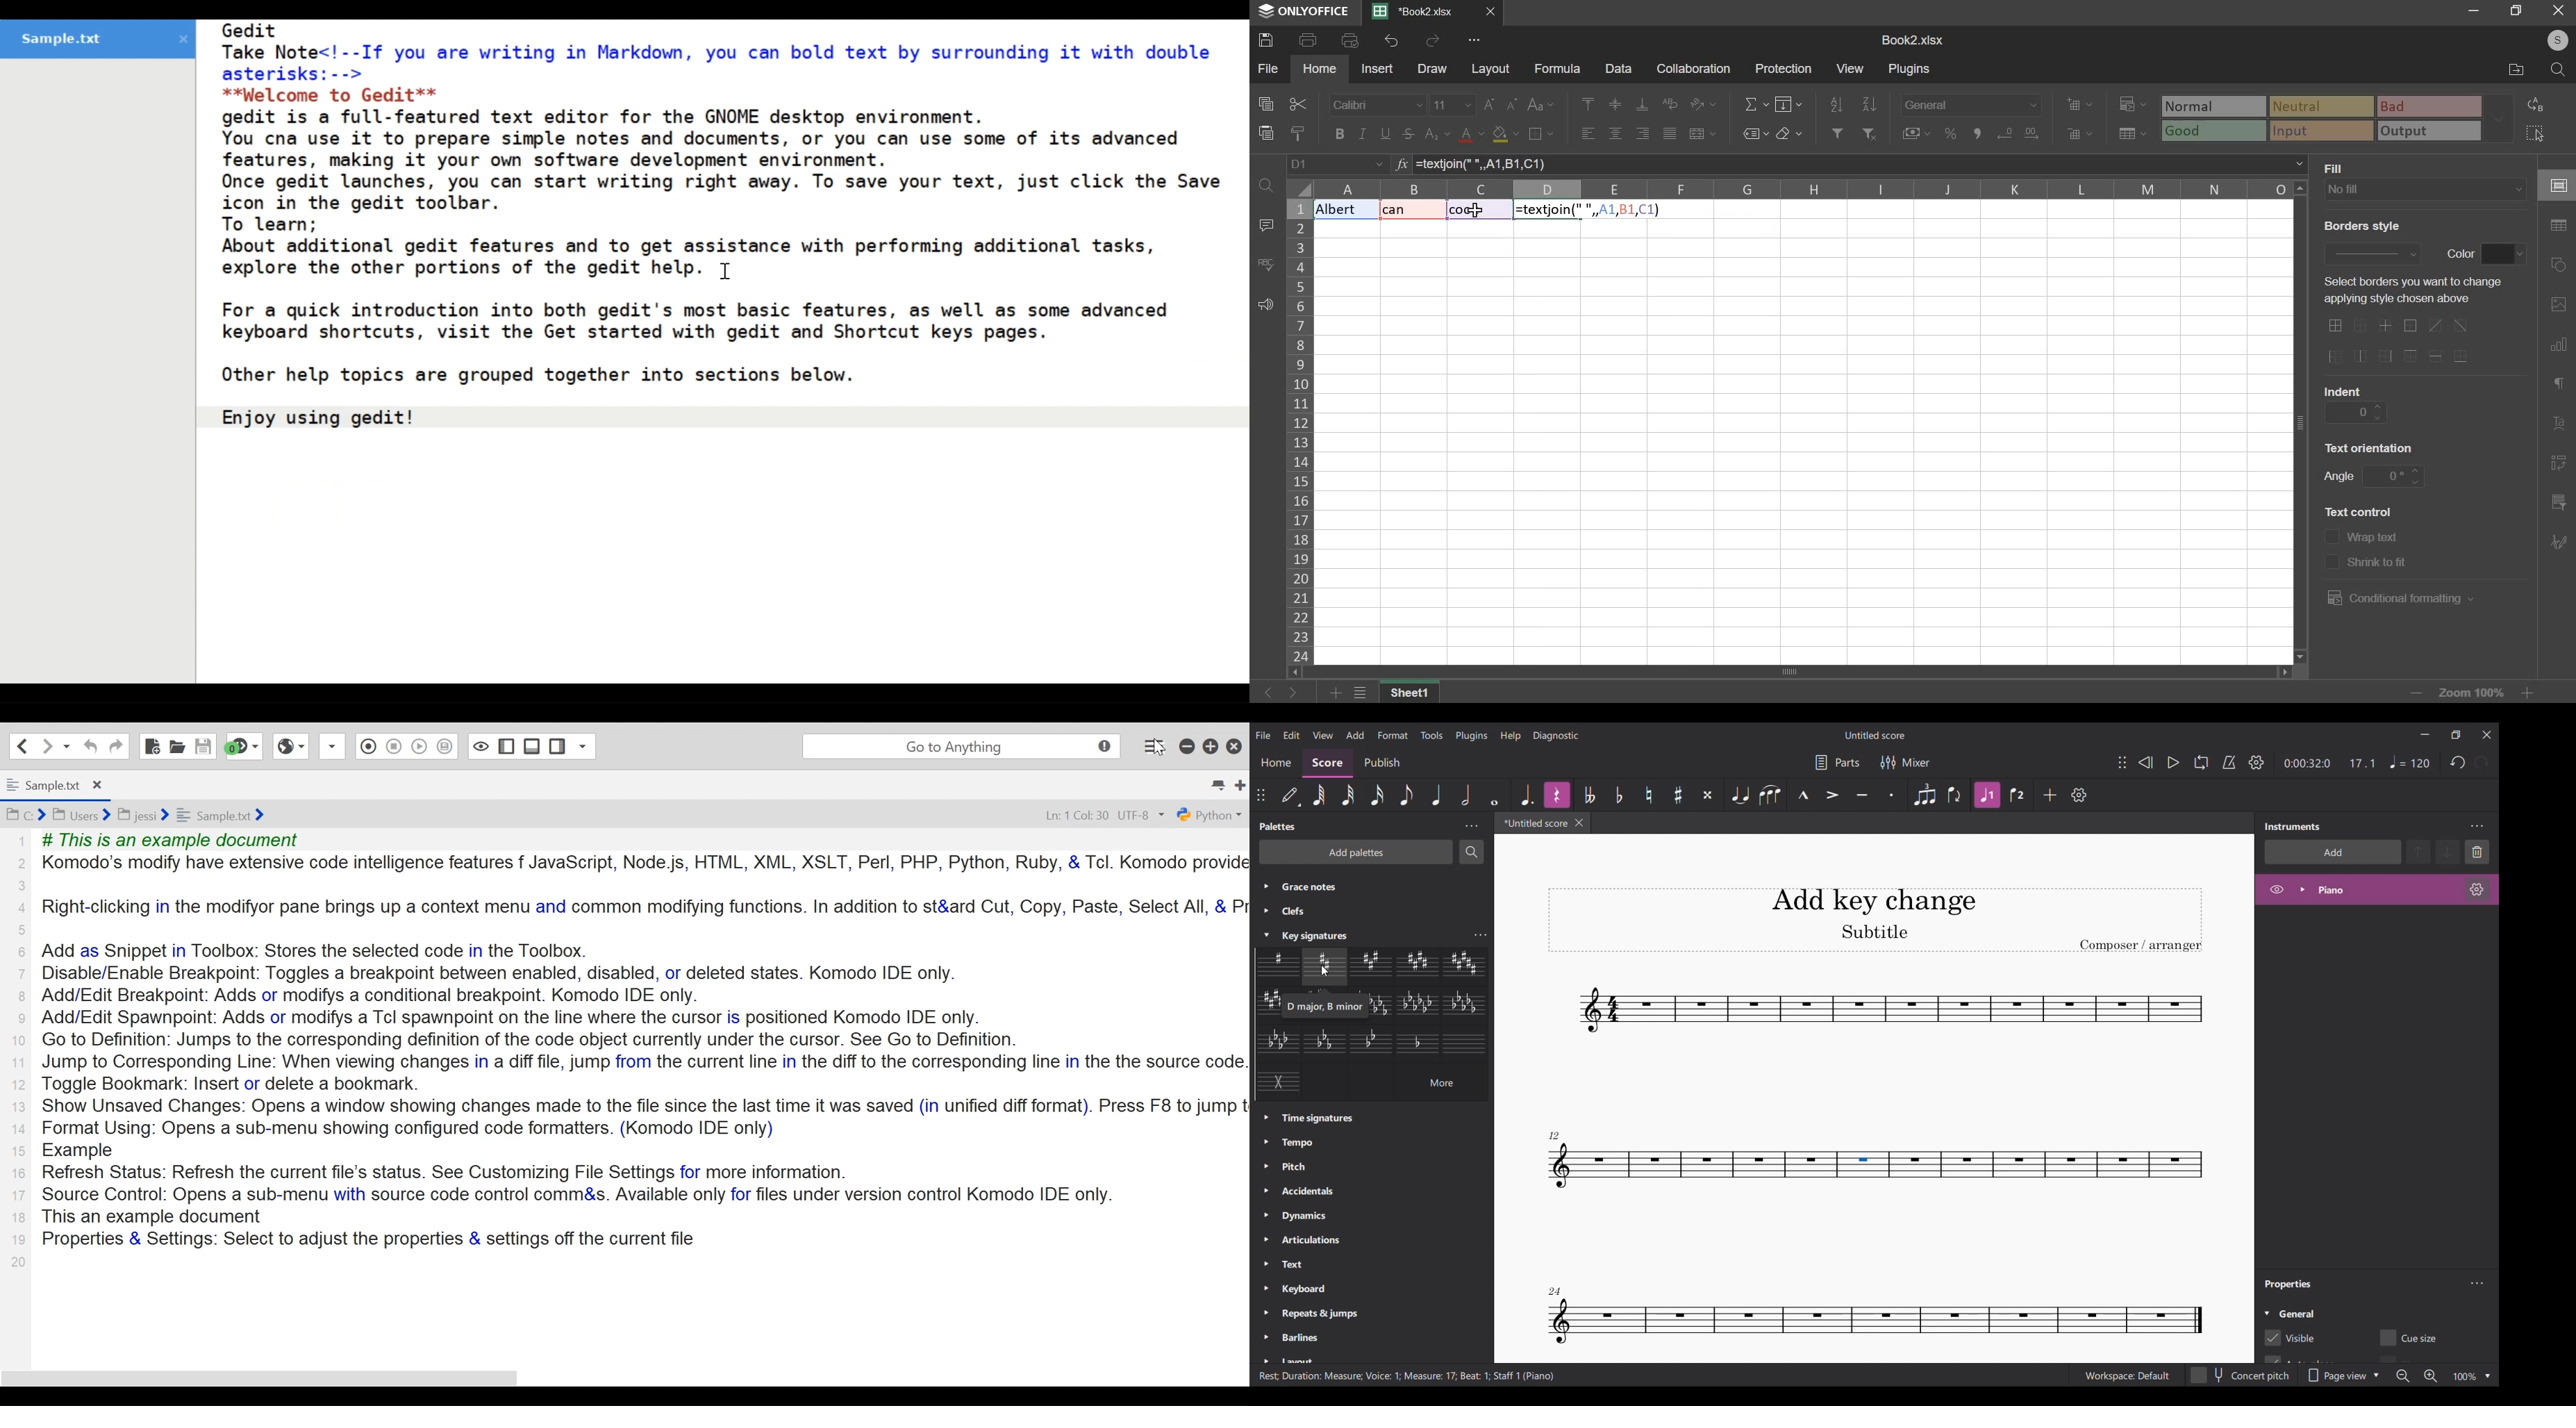 The width and height of the screenshot is (2576, 1428). I want to click on Score, current section highlighted, so click(1328, 763).